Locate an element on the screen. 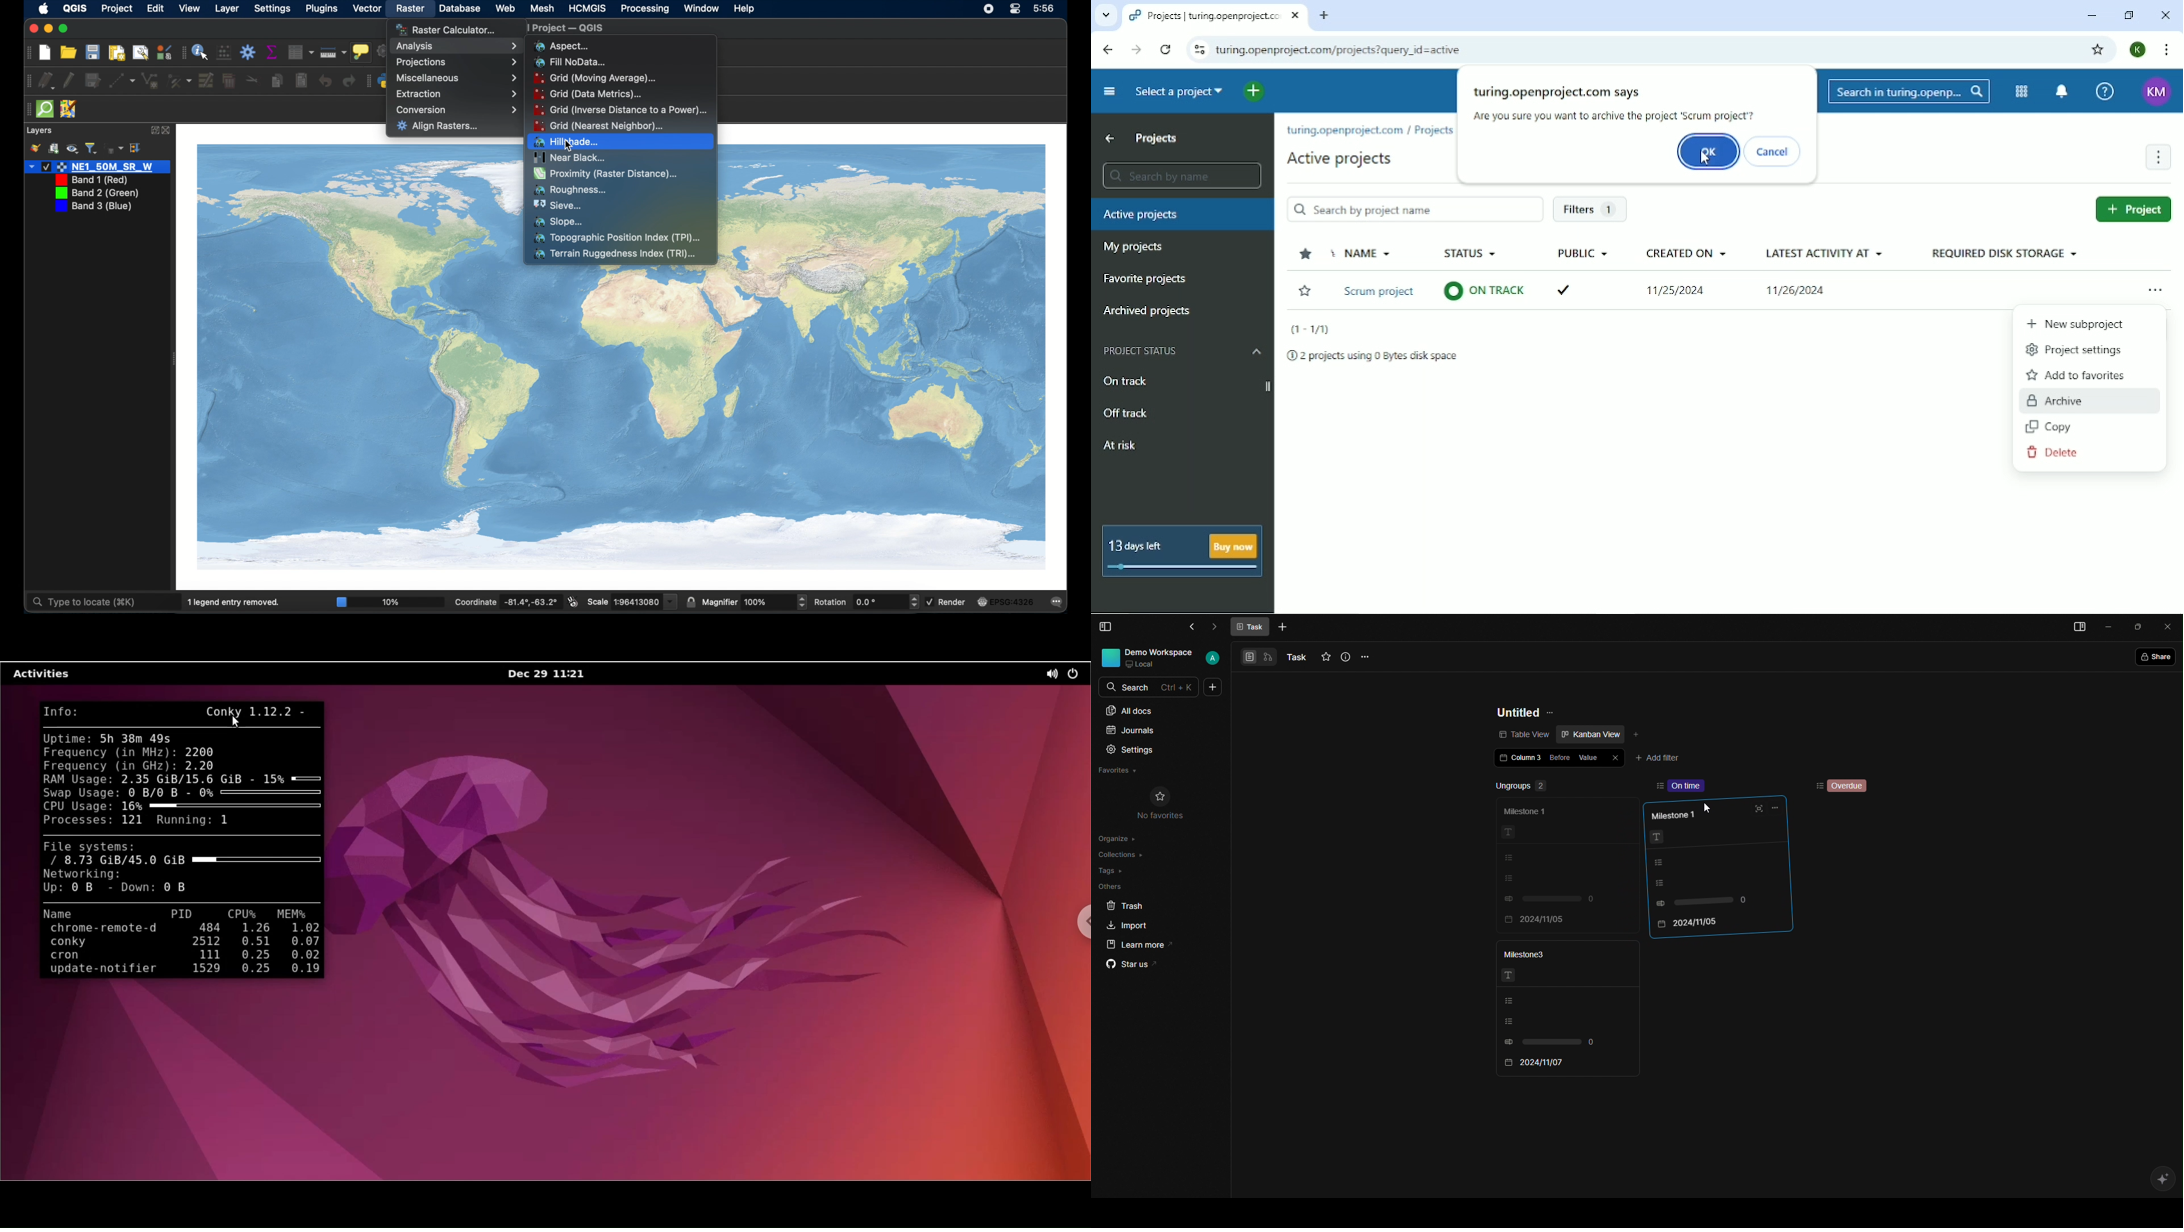 The image size is (2184, 1232). redo is located at coordinates (349, 81).